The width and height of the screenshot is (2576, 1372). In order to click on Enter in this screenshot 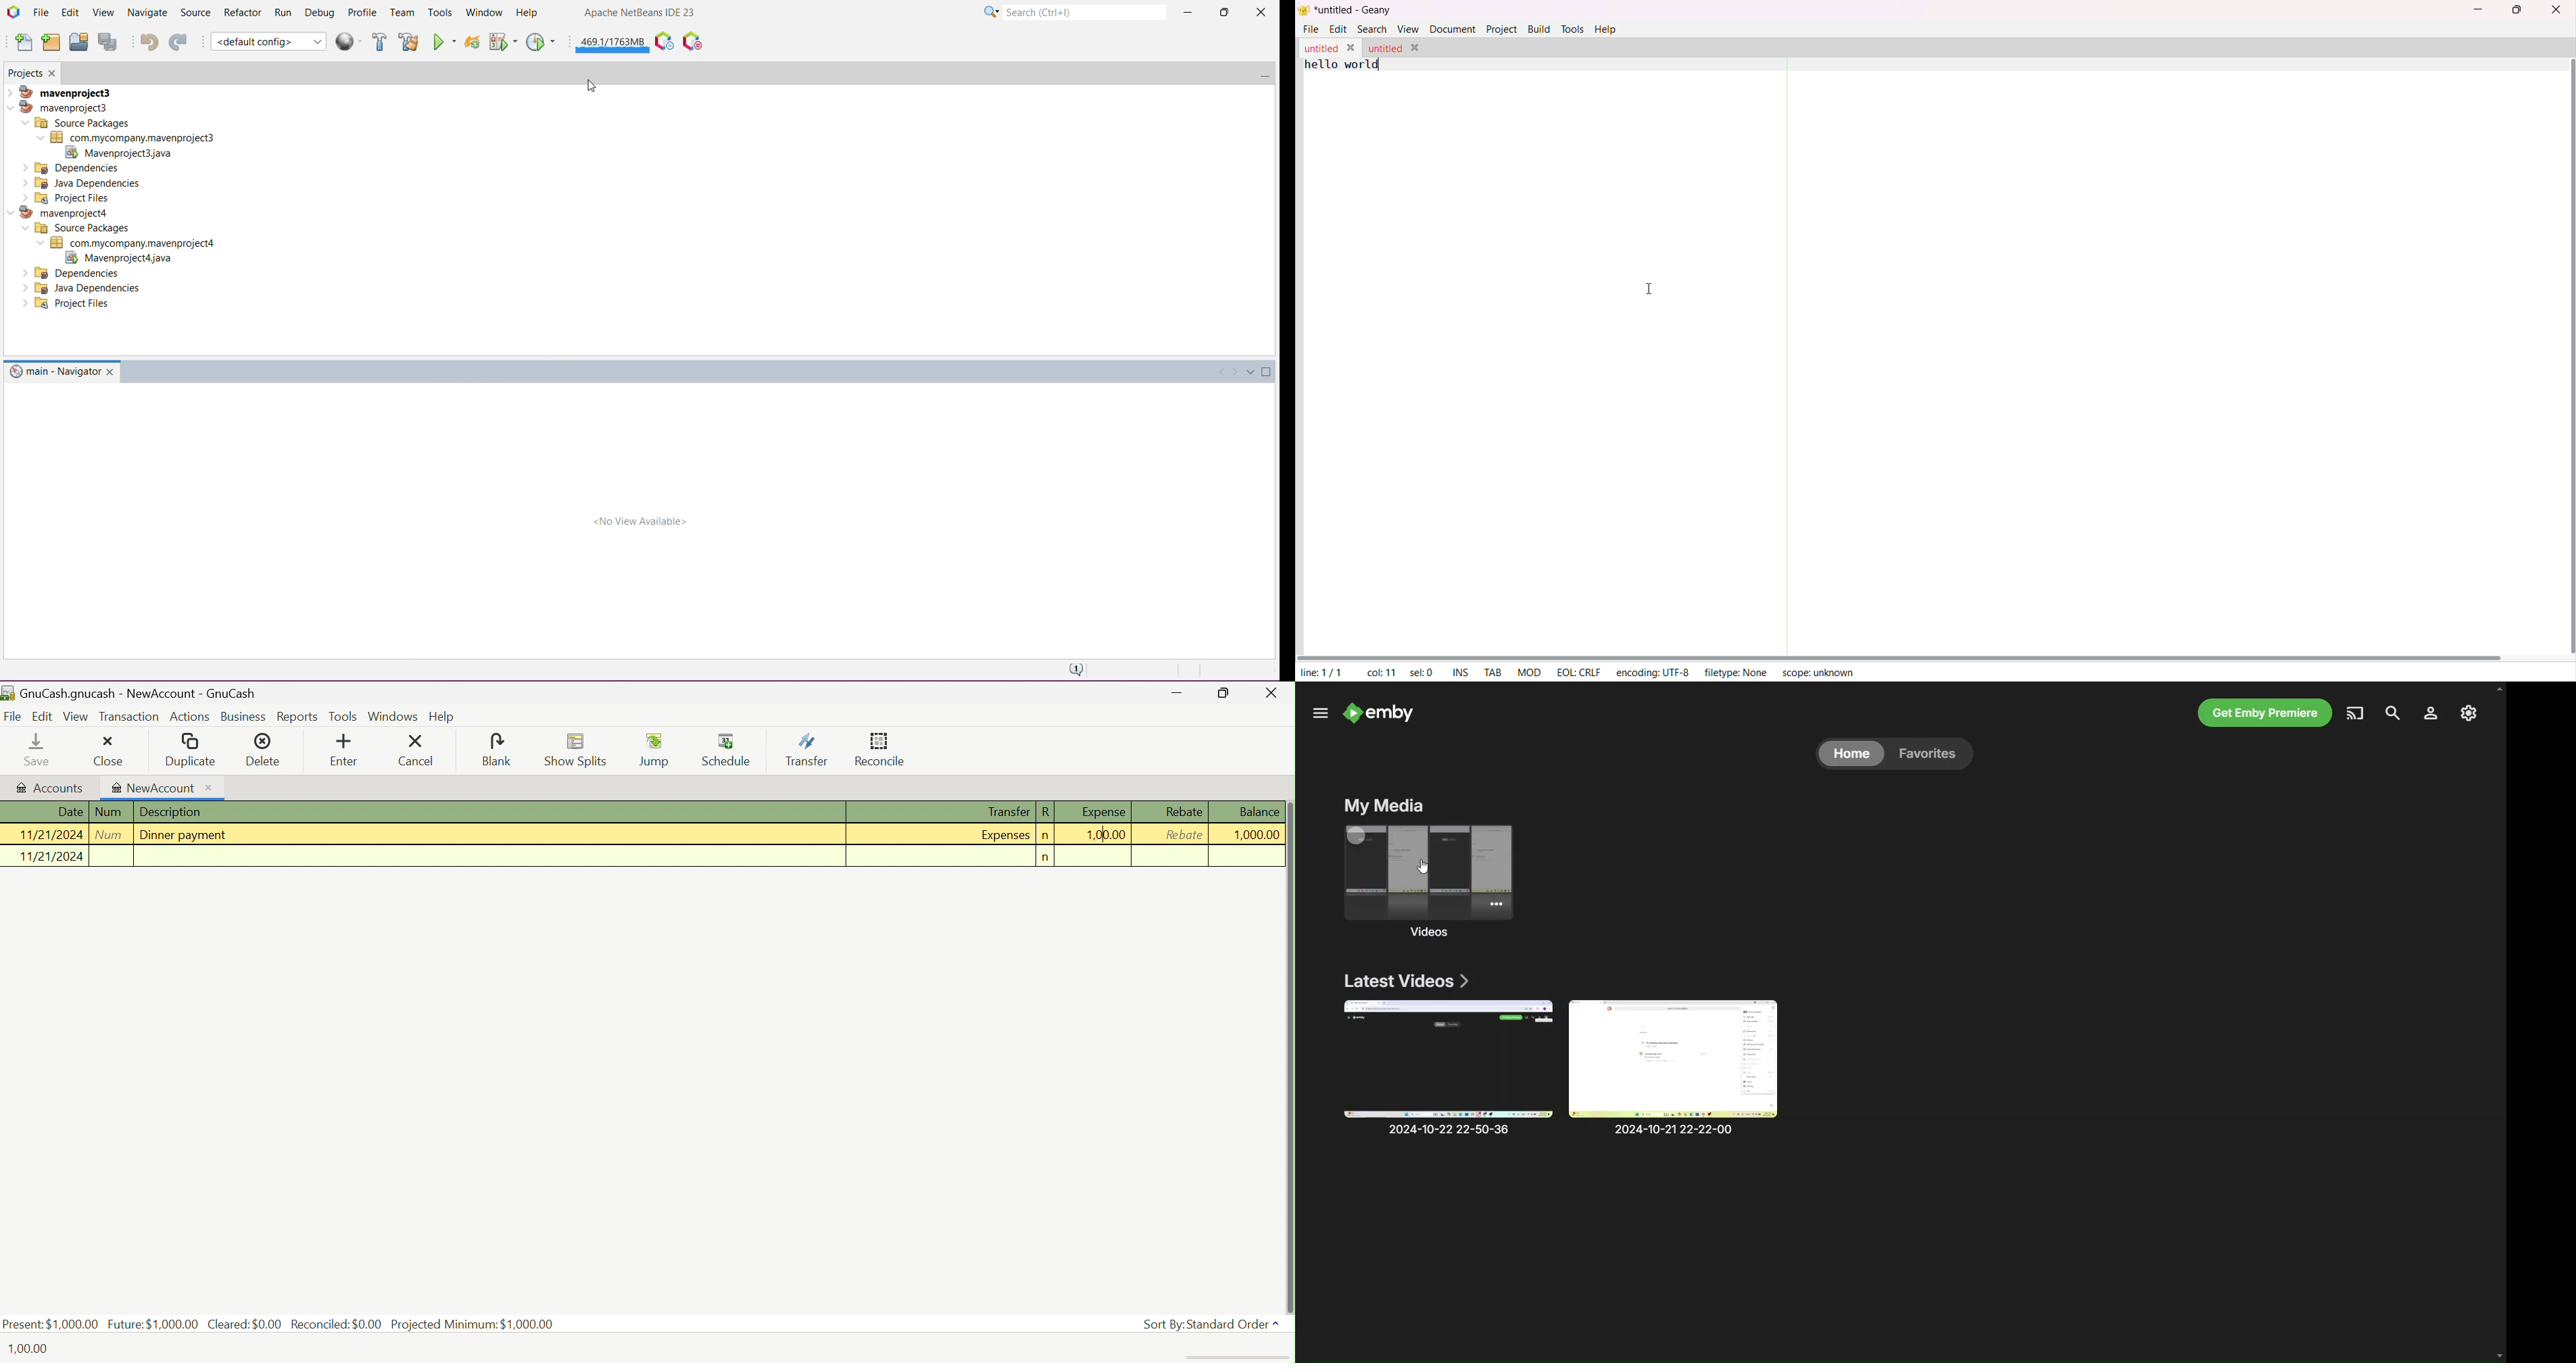, I will do `click(345, 750)`.